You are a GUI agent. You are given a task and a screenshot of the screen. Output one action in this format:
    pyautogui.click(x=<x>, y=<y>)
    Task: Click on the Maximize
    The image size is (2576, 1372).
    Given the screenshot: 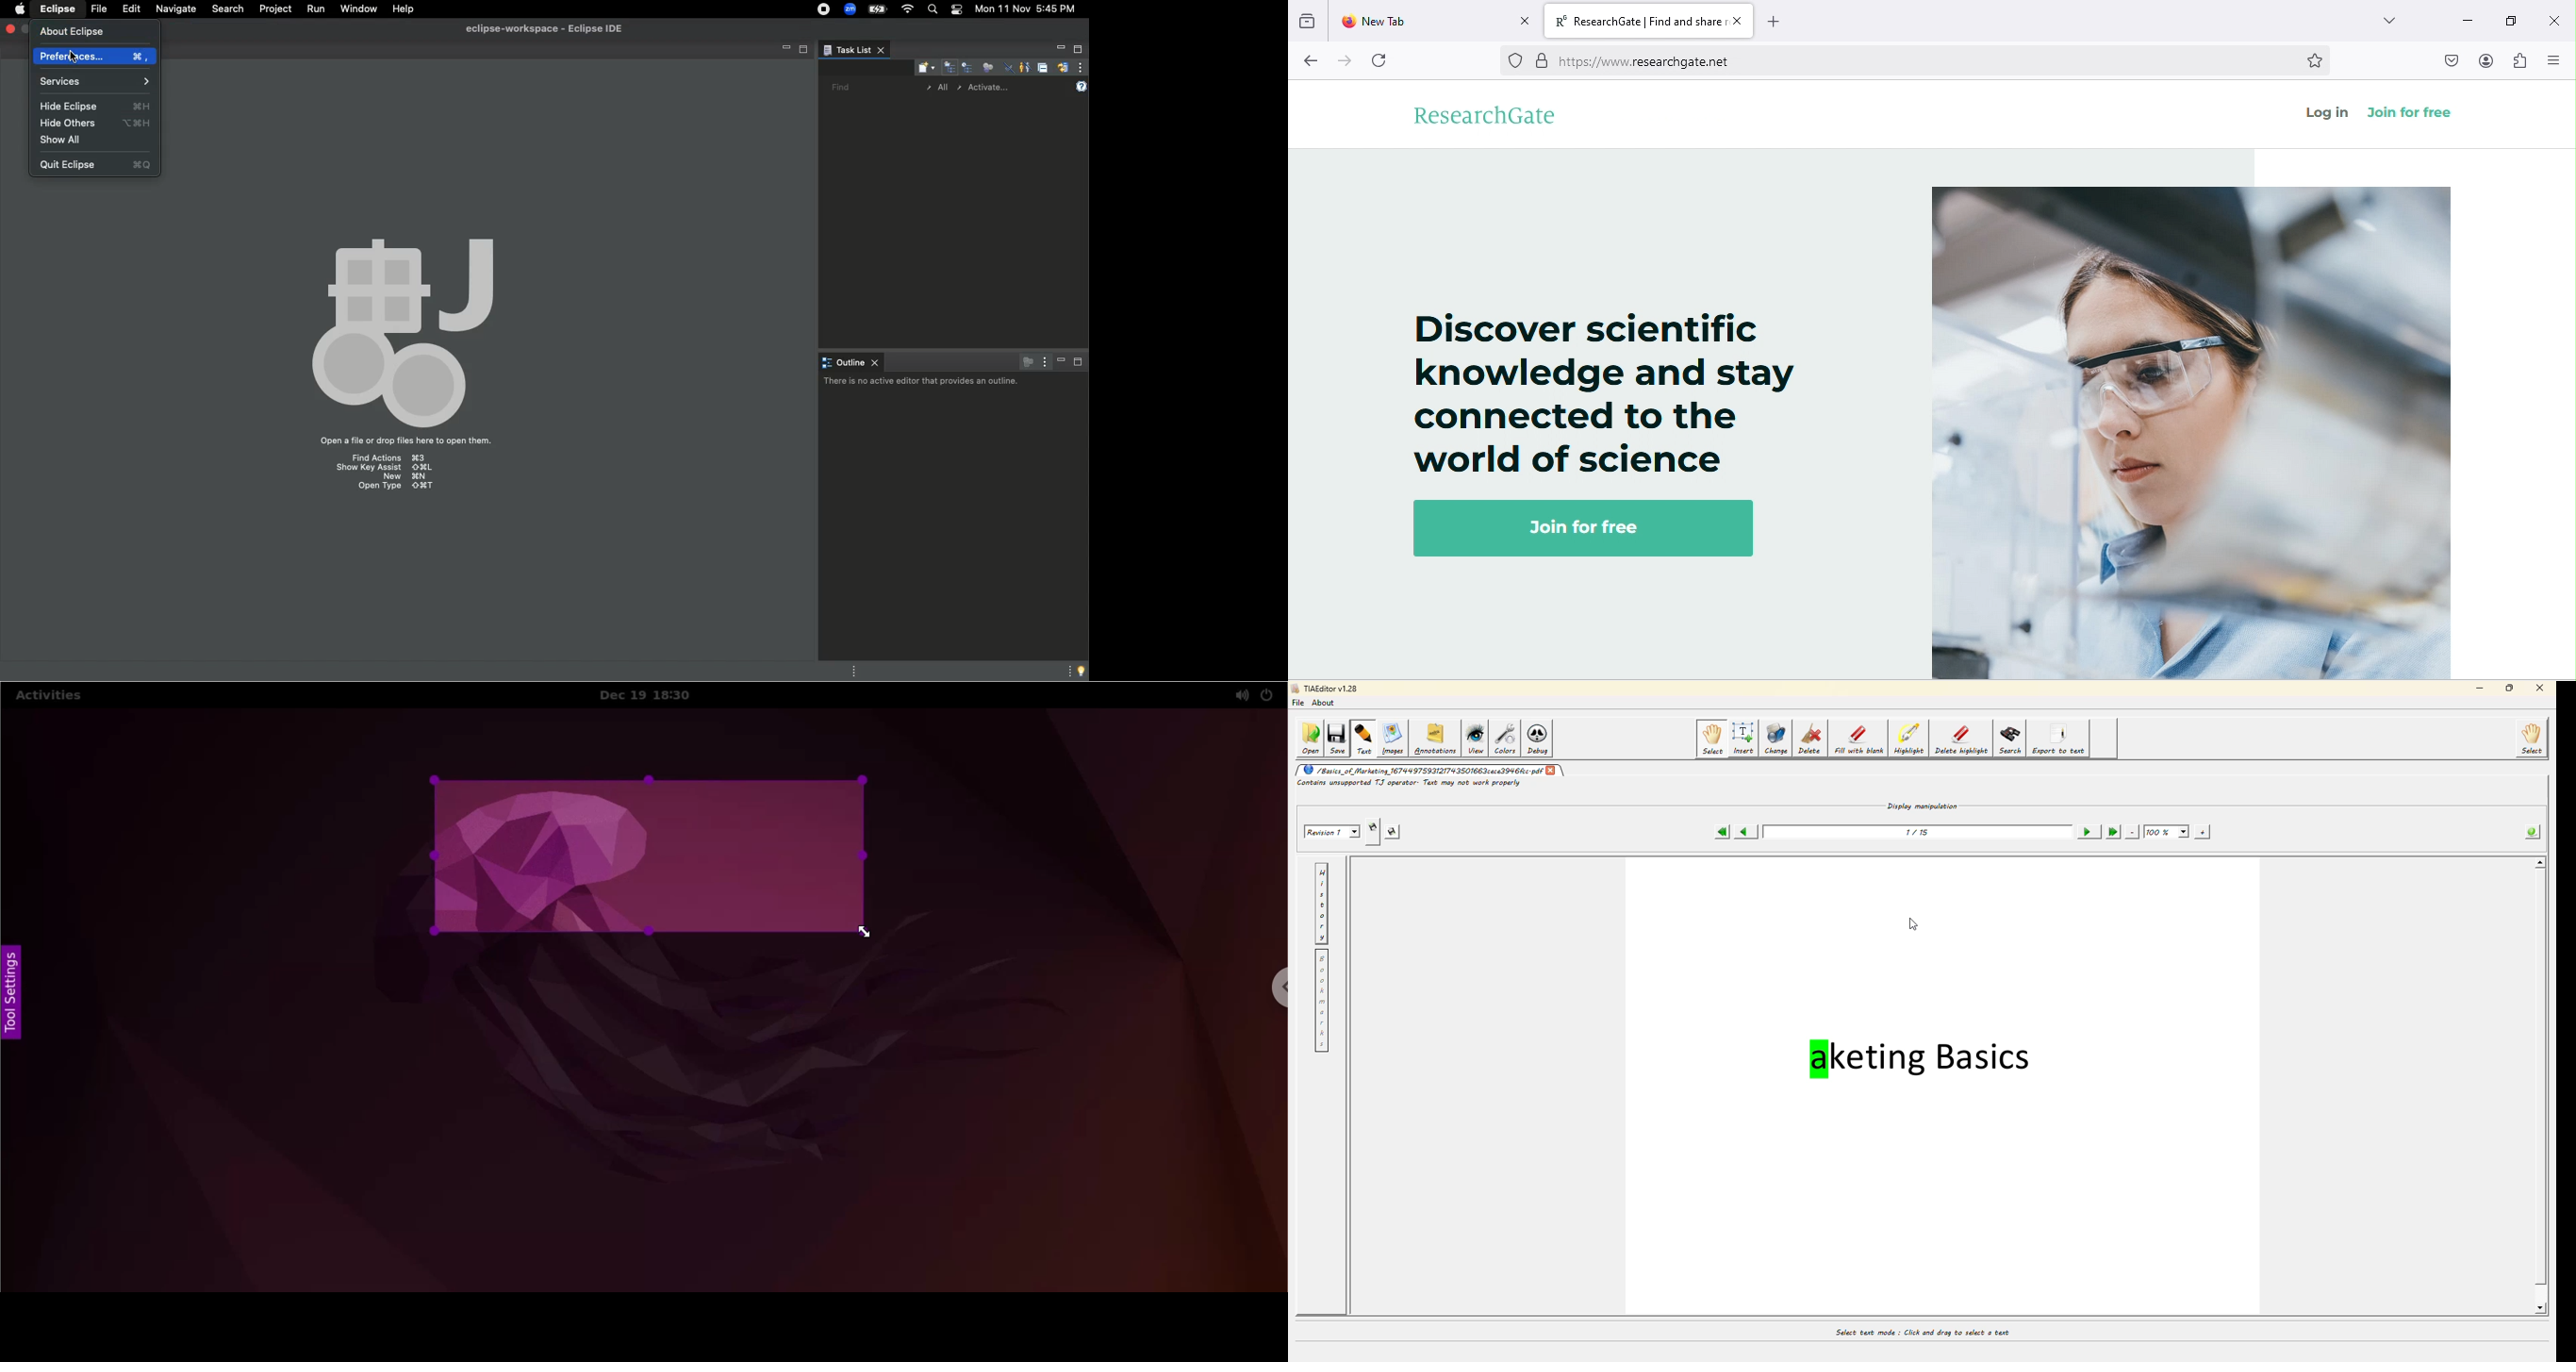 What is the action you would take?
    pyautogui.click(x=804, y=51)
    